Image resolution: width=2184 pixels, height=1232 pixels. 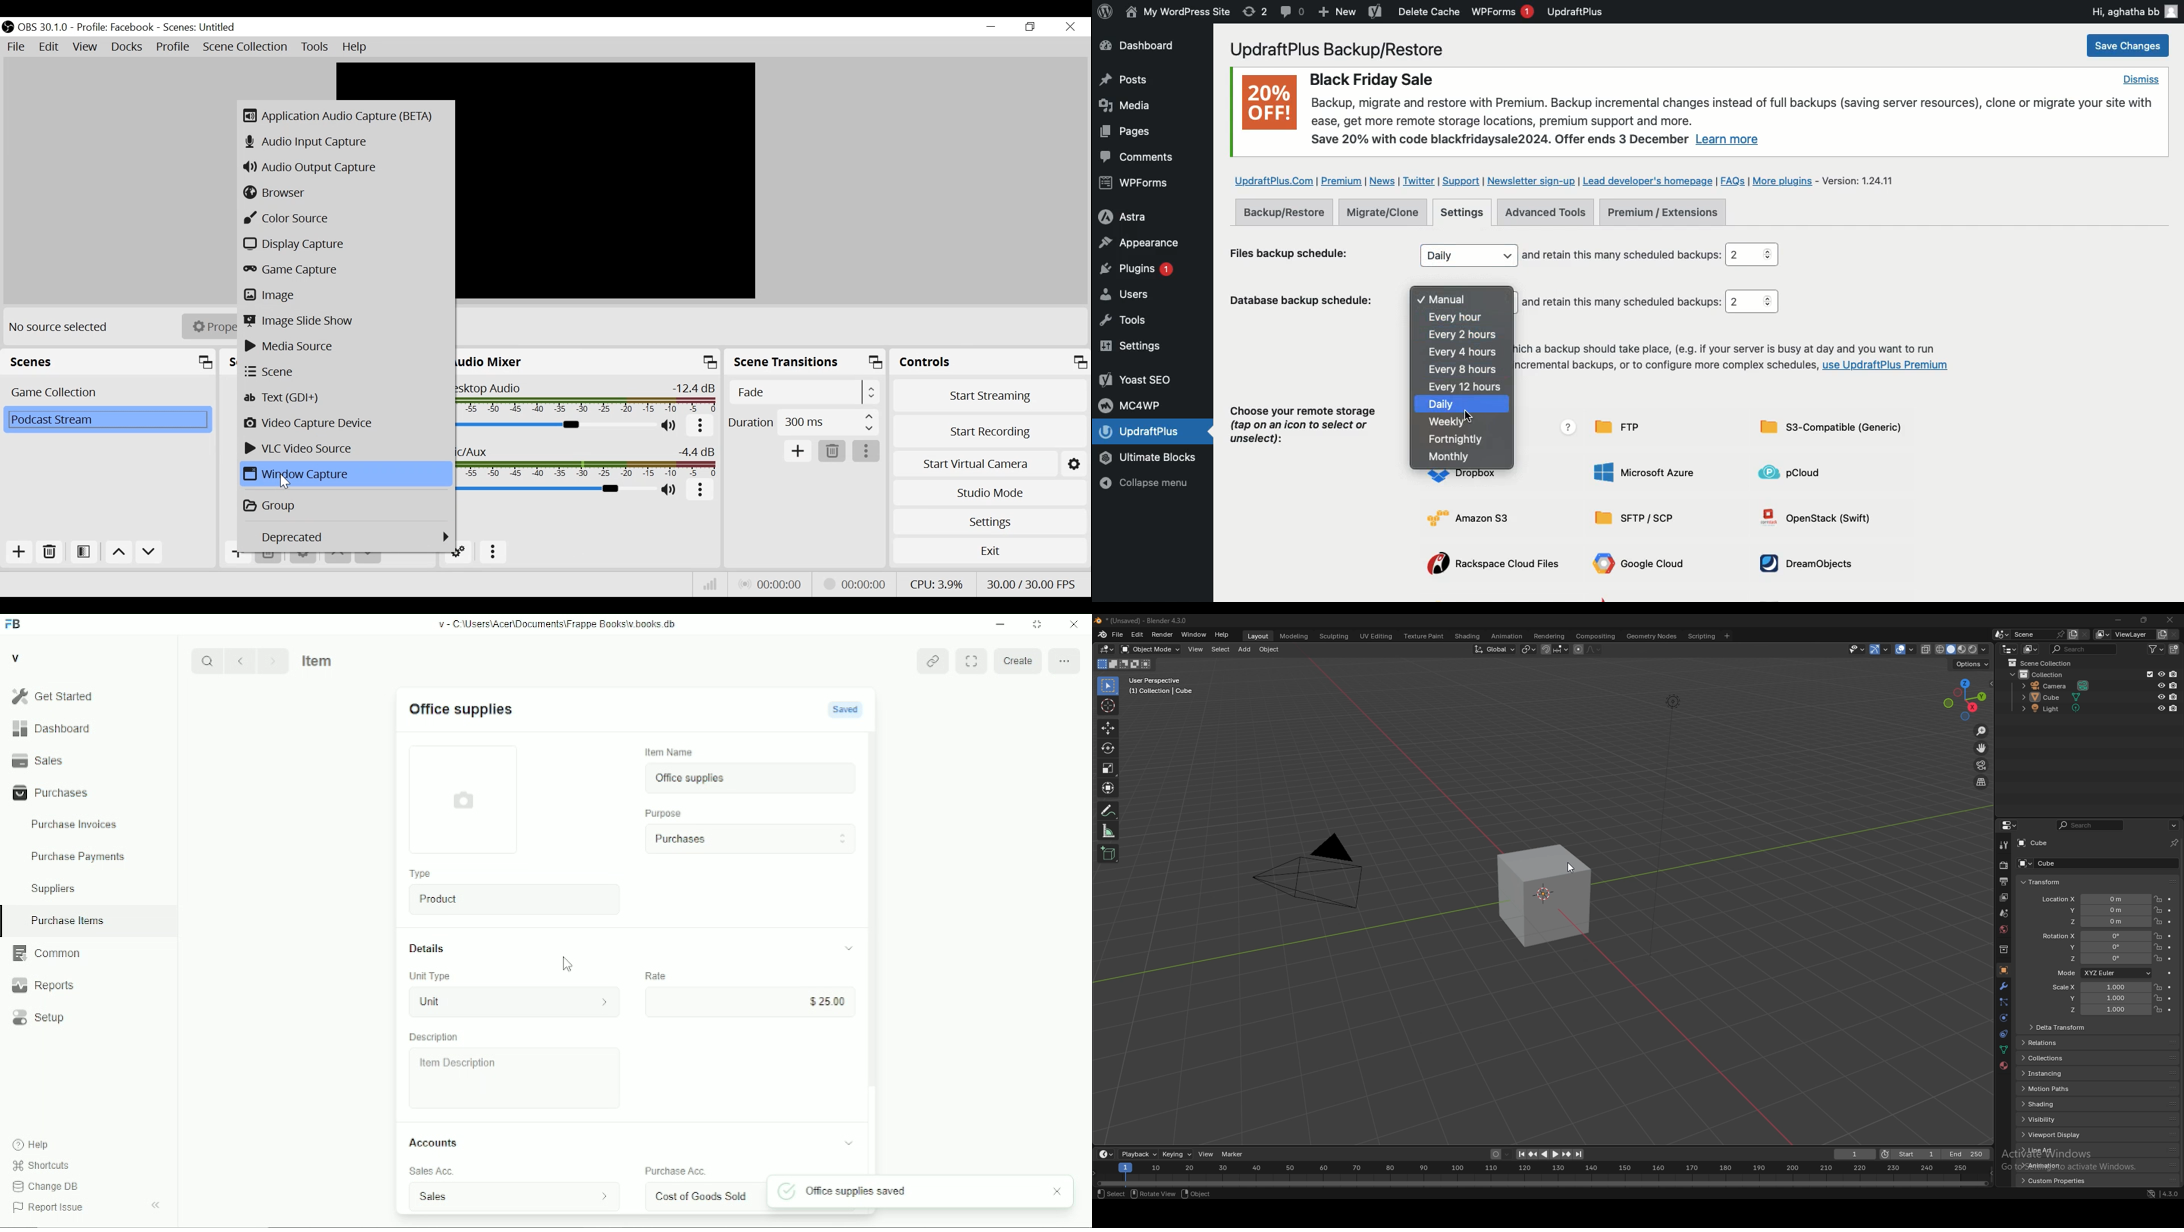 What do you see at coordinates (346, 321) in the screenshot?
I see `Image Slide-Show` at bounding box center [346, 321].